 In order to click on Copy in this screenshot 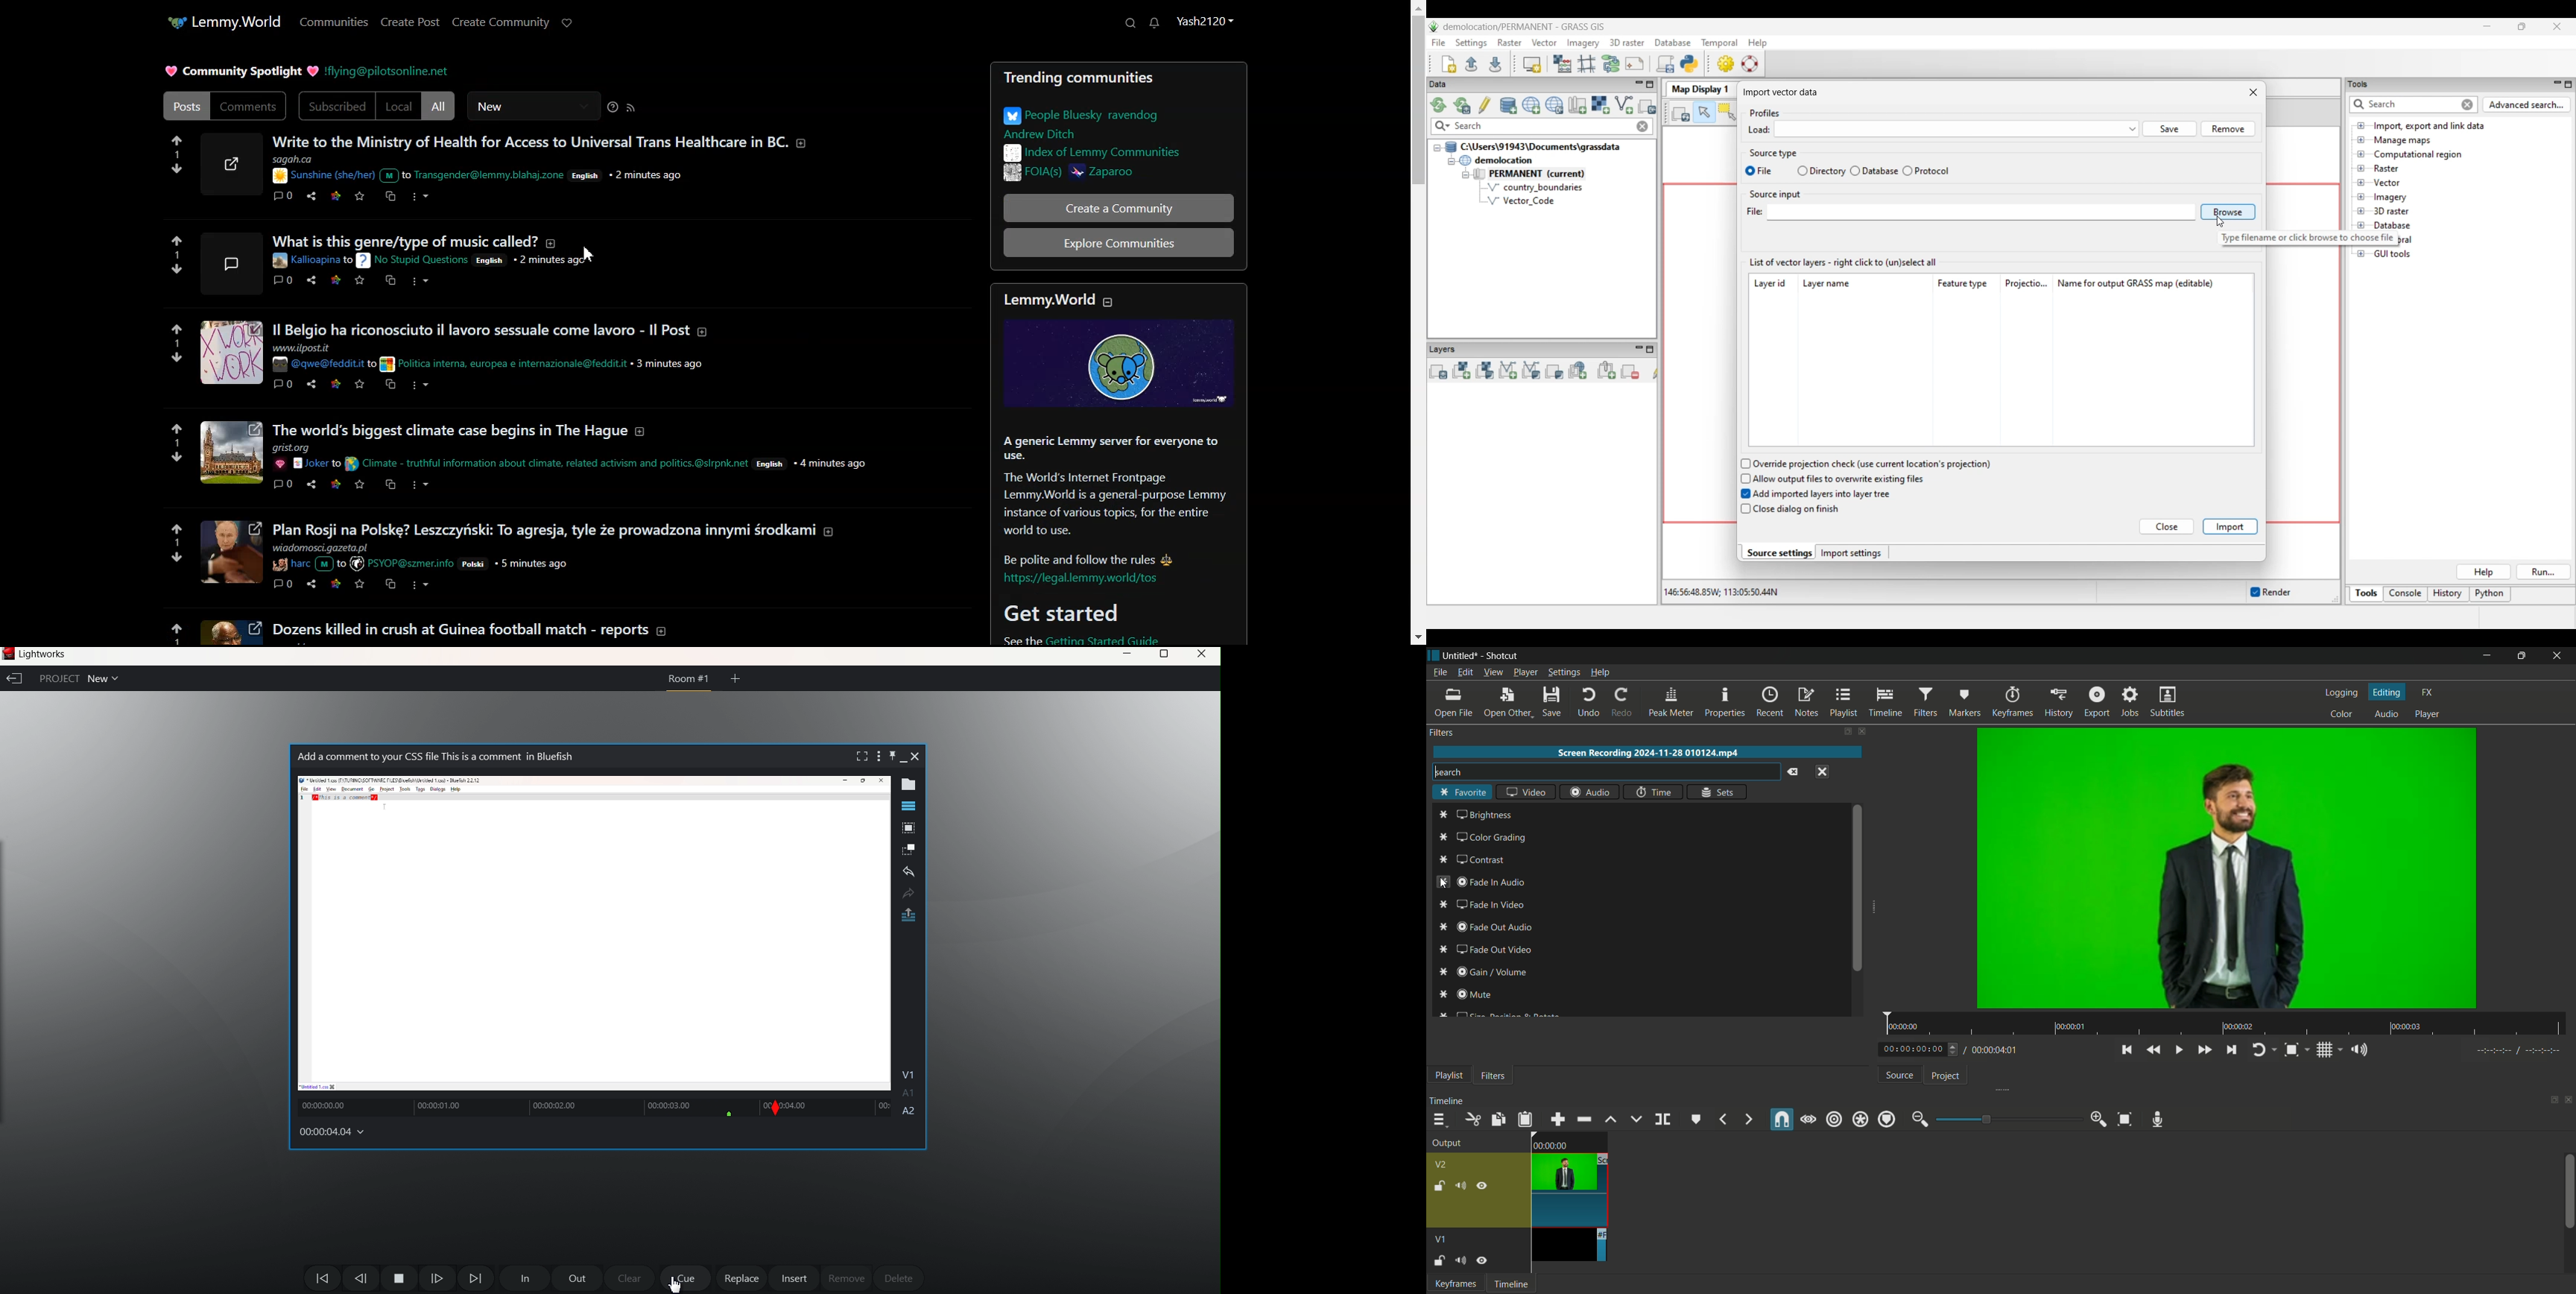, I will do `click(389, 196)`.